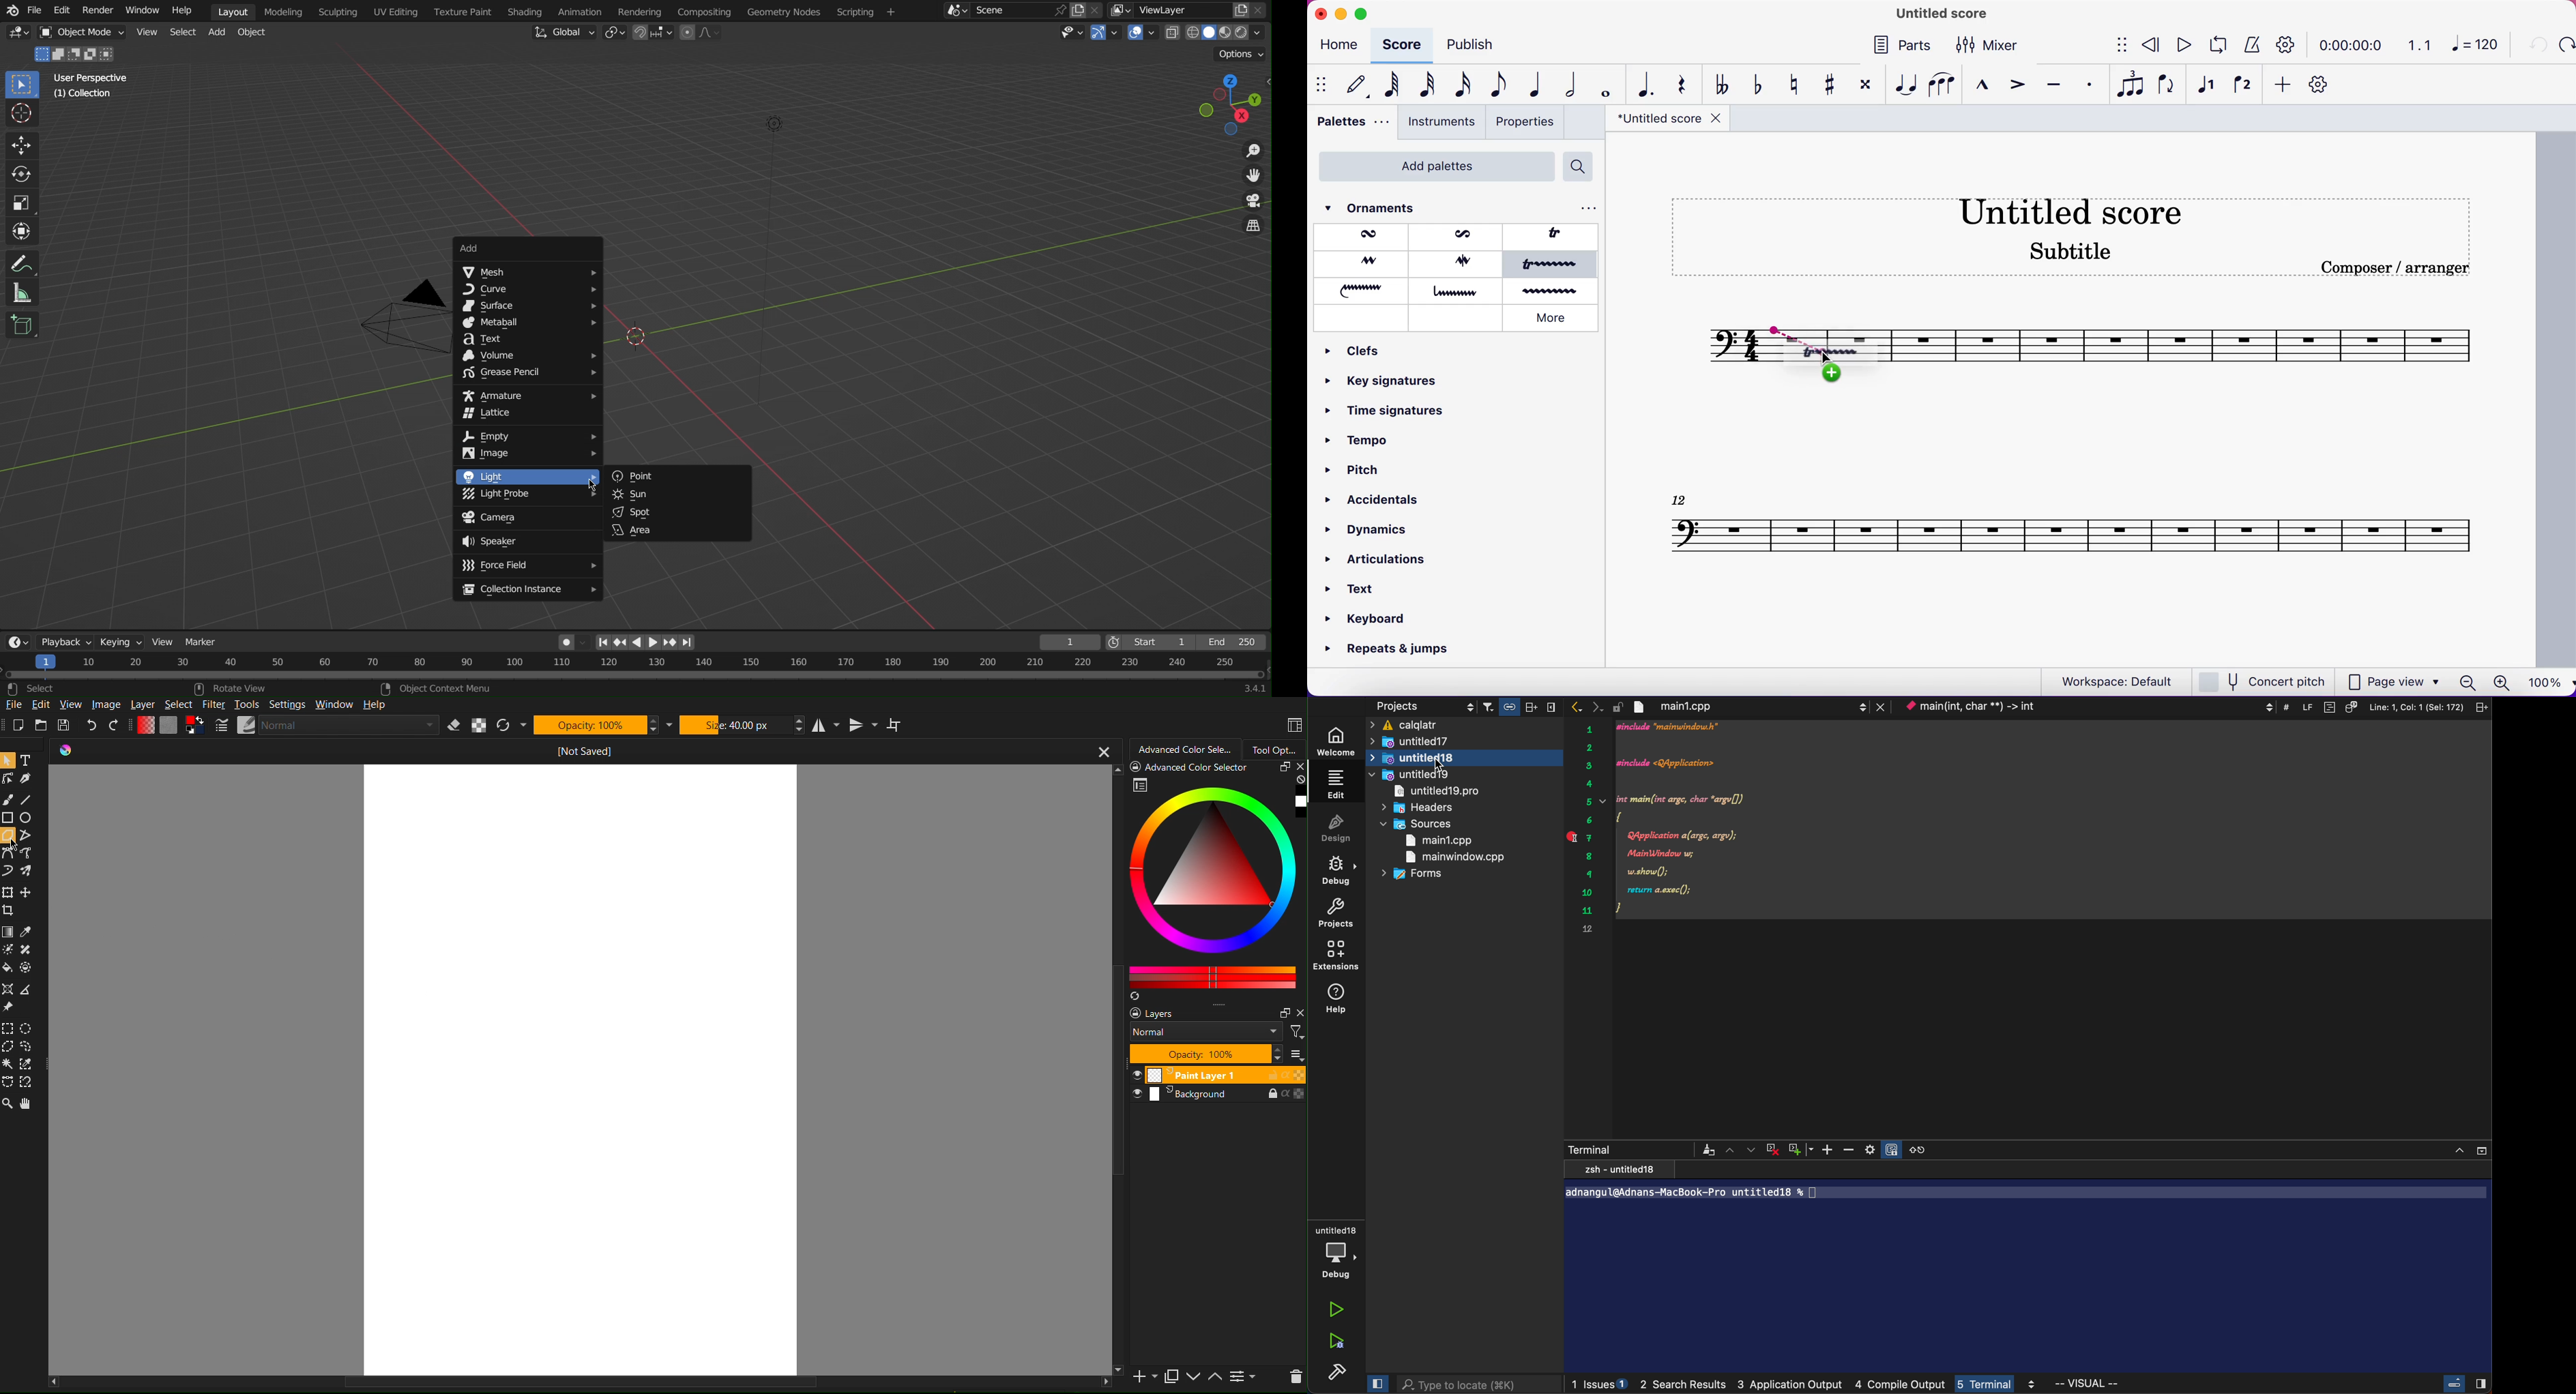 The image size is (2576, 1400). Describe the element at coordinates (1458, 236) in the screenshot. I see `inverted mordent` at that location.